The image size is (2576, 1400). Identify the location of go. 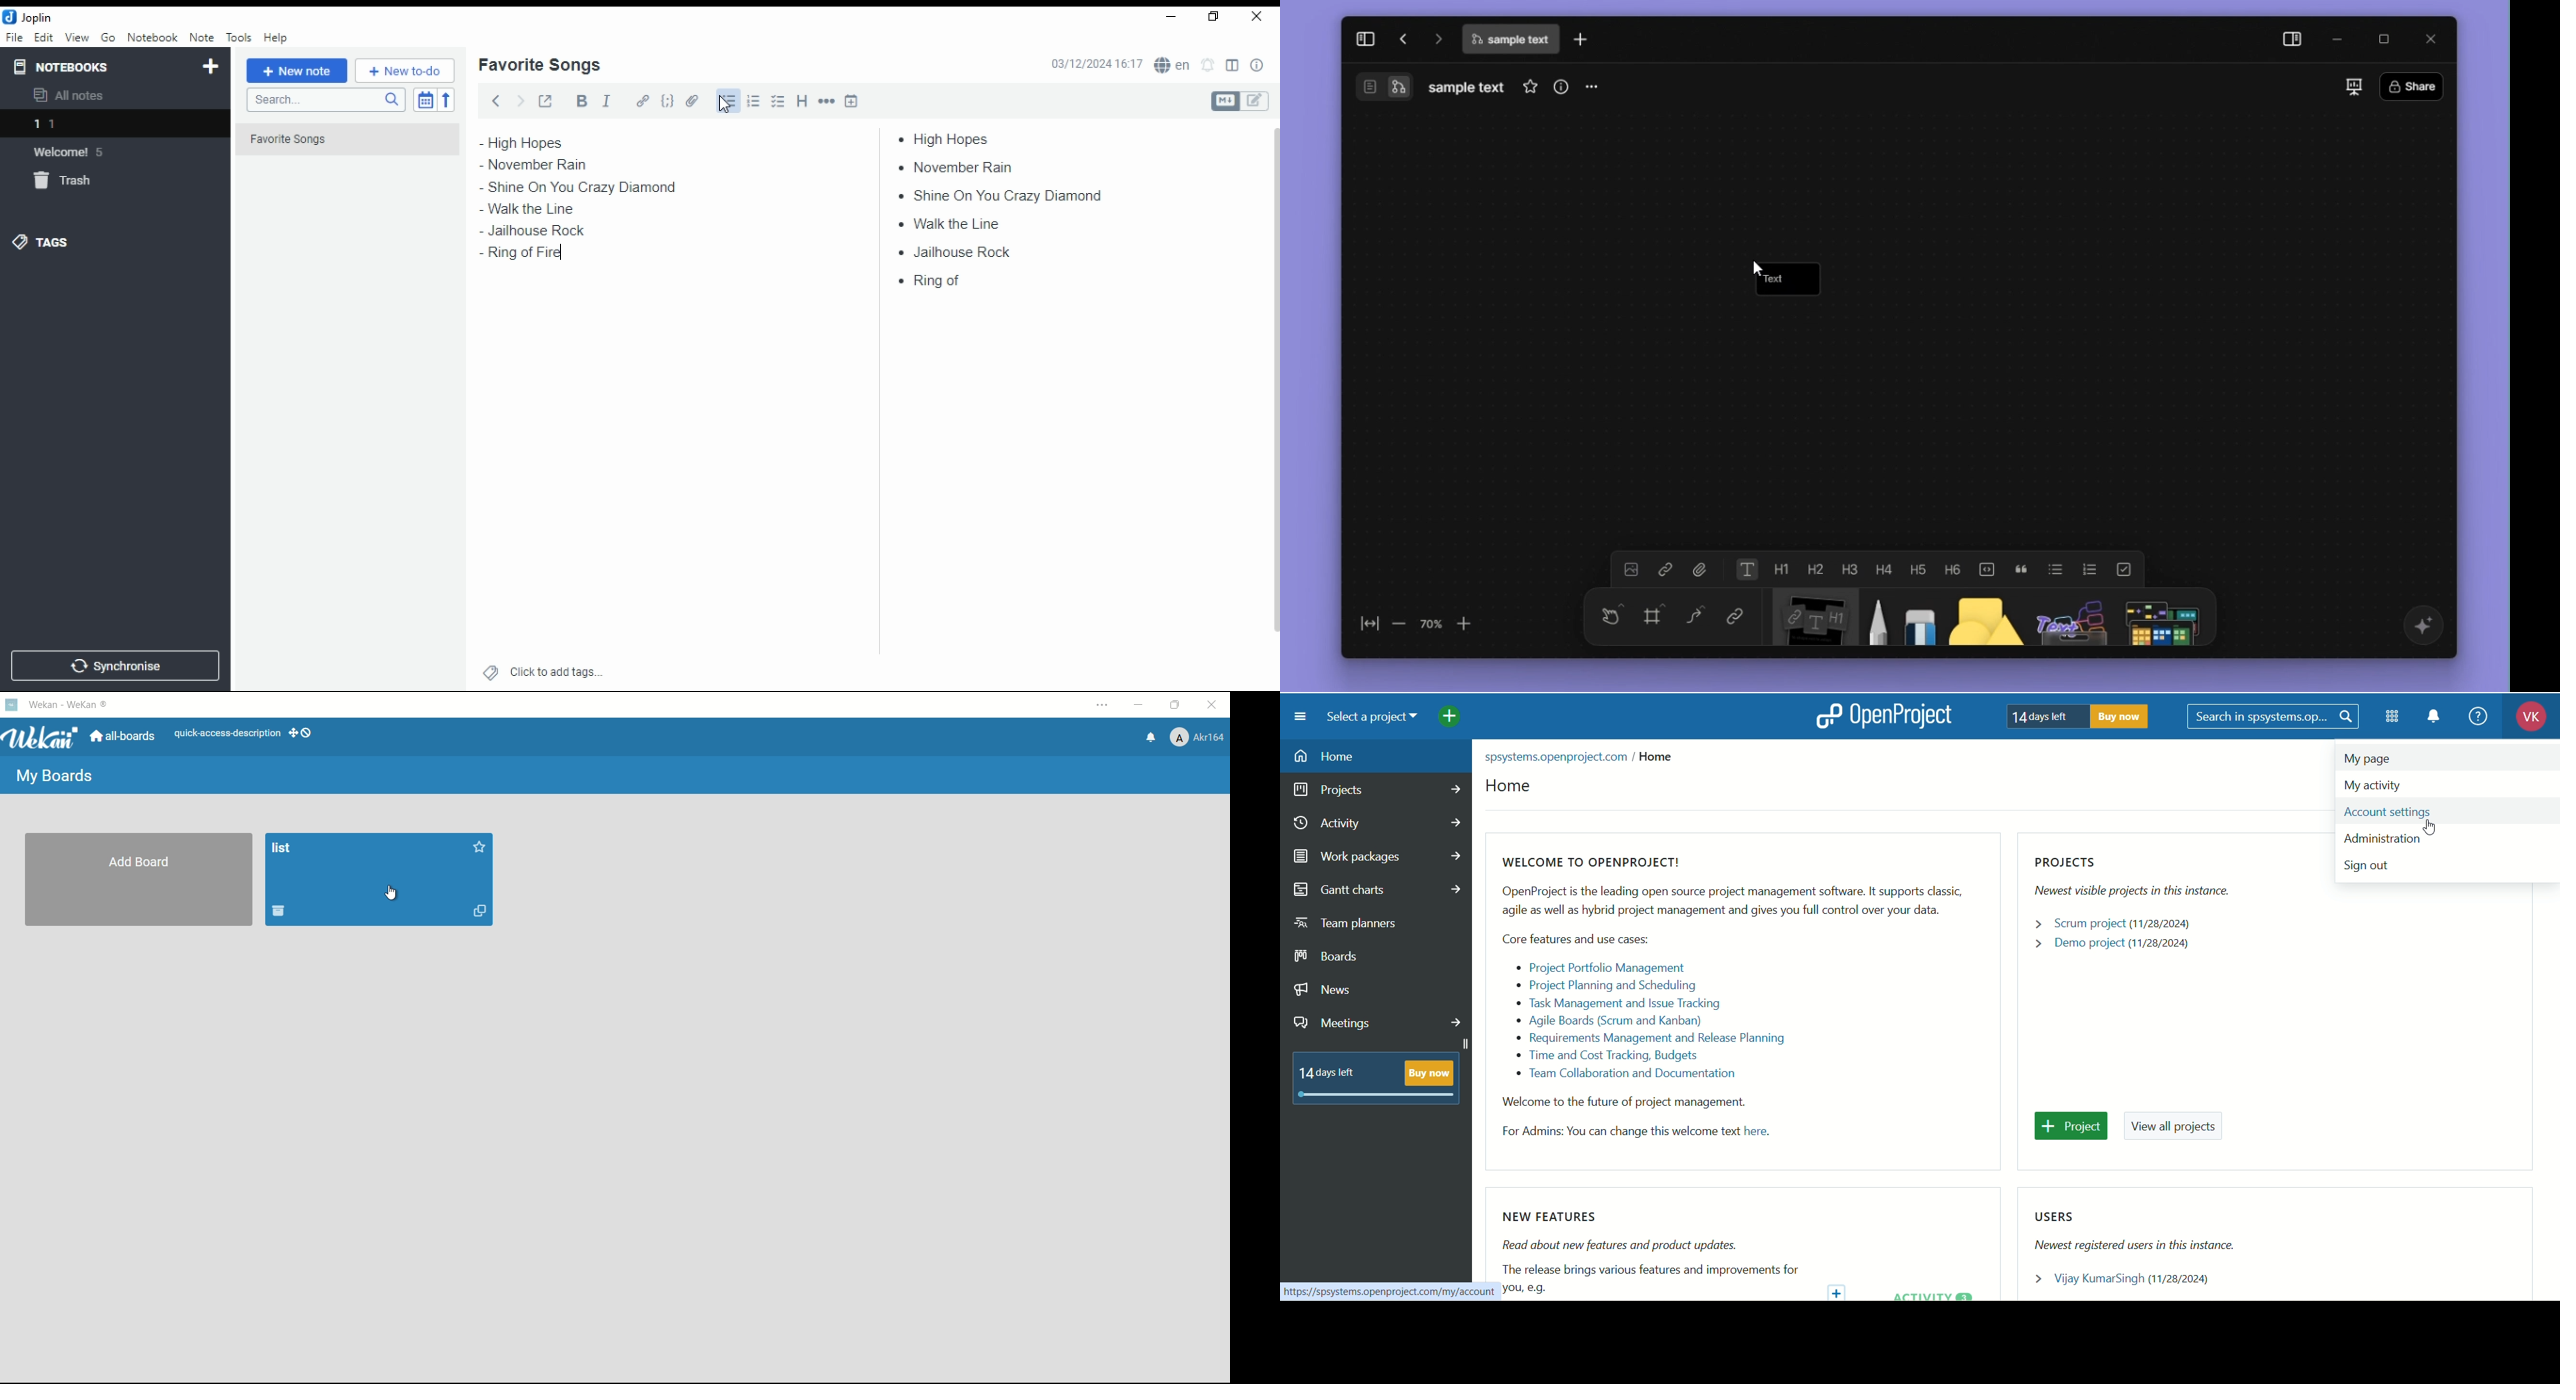
(110, 40).